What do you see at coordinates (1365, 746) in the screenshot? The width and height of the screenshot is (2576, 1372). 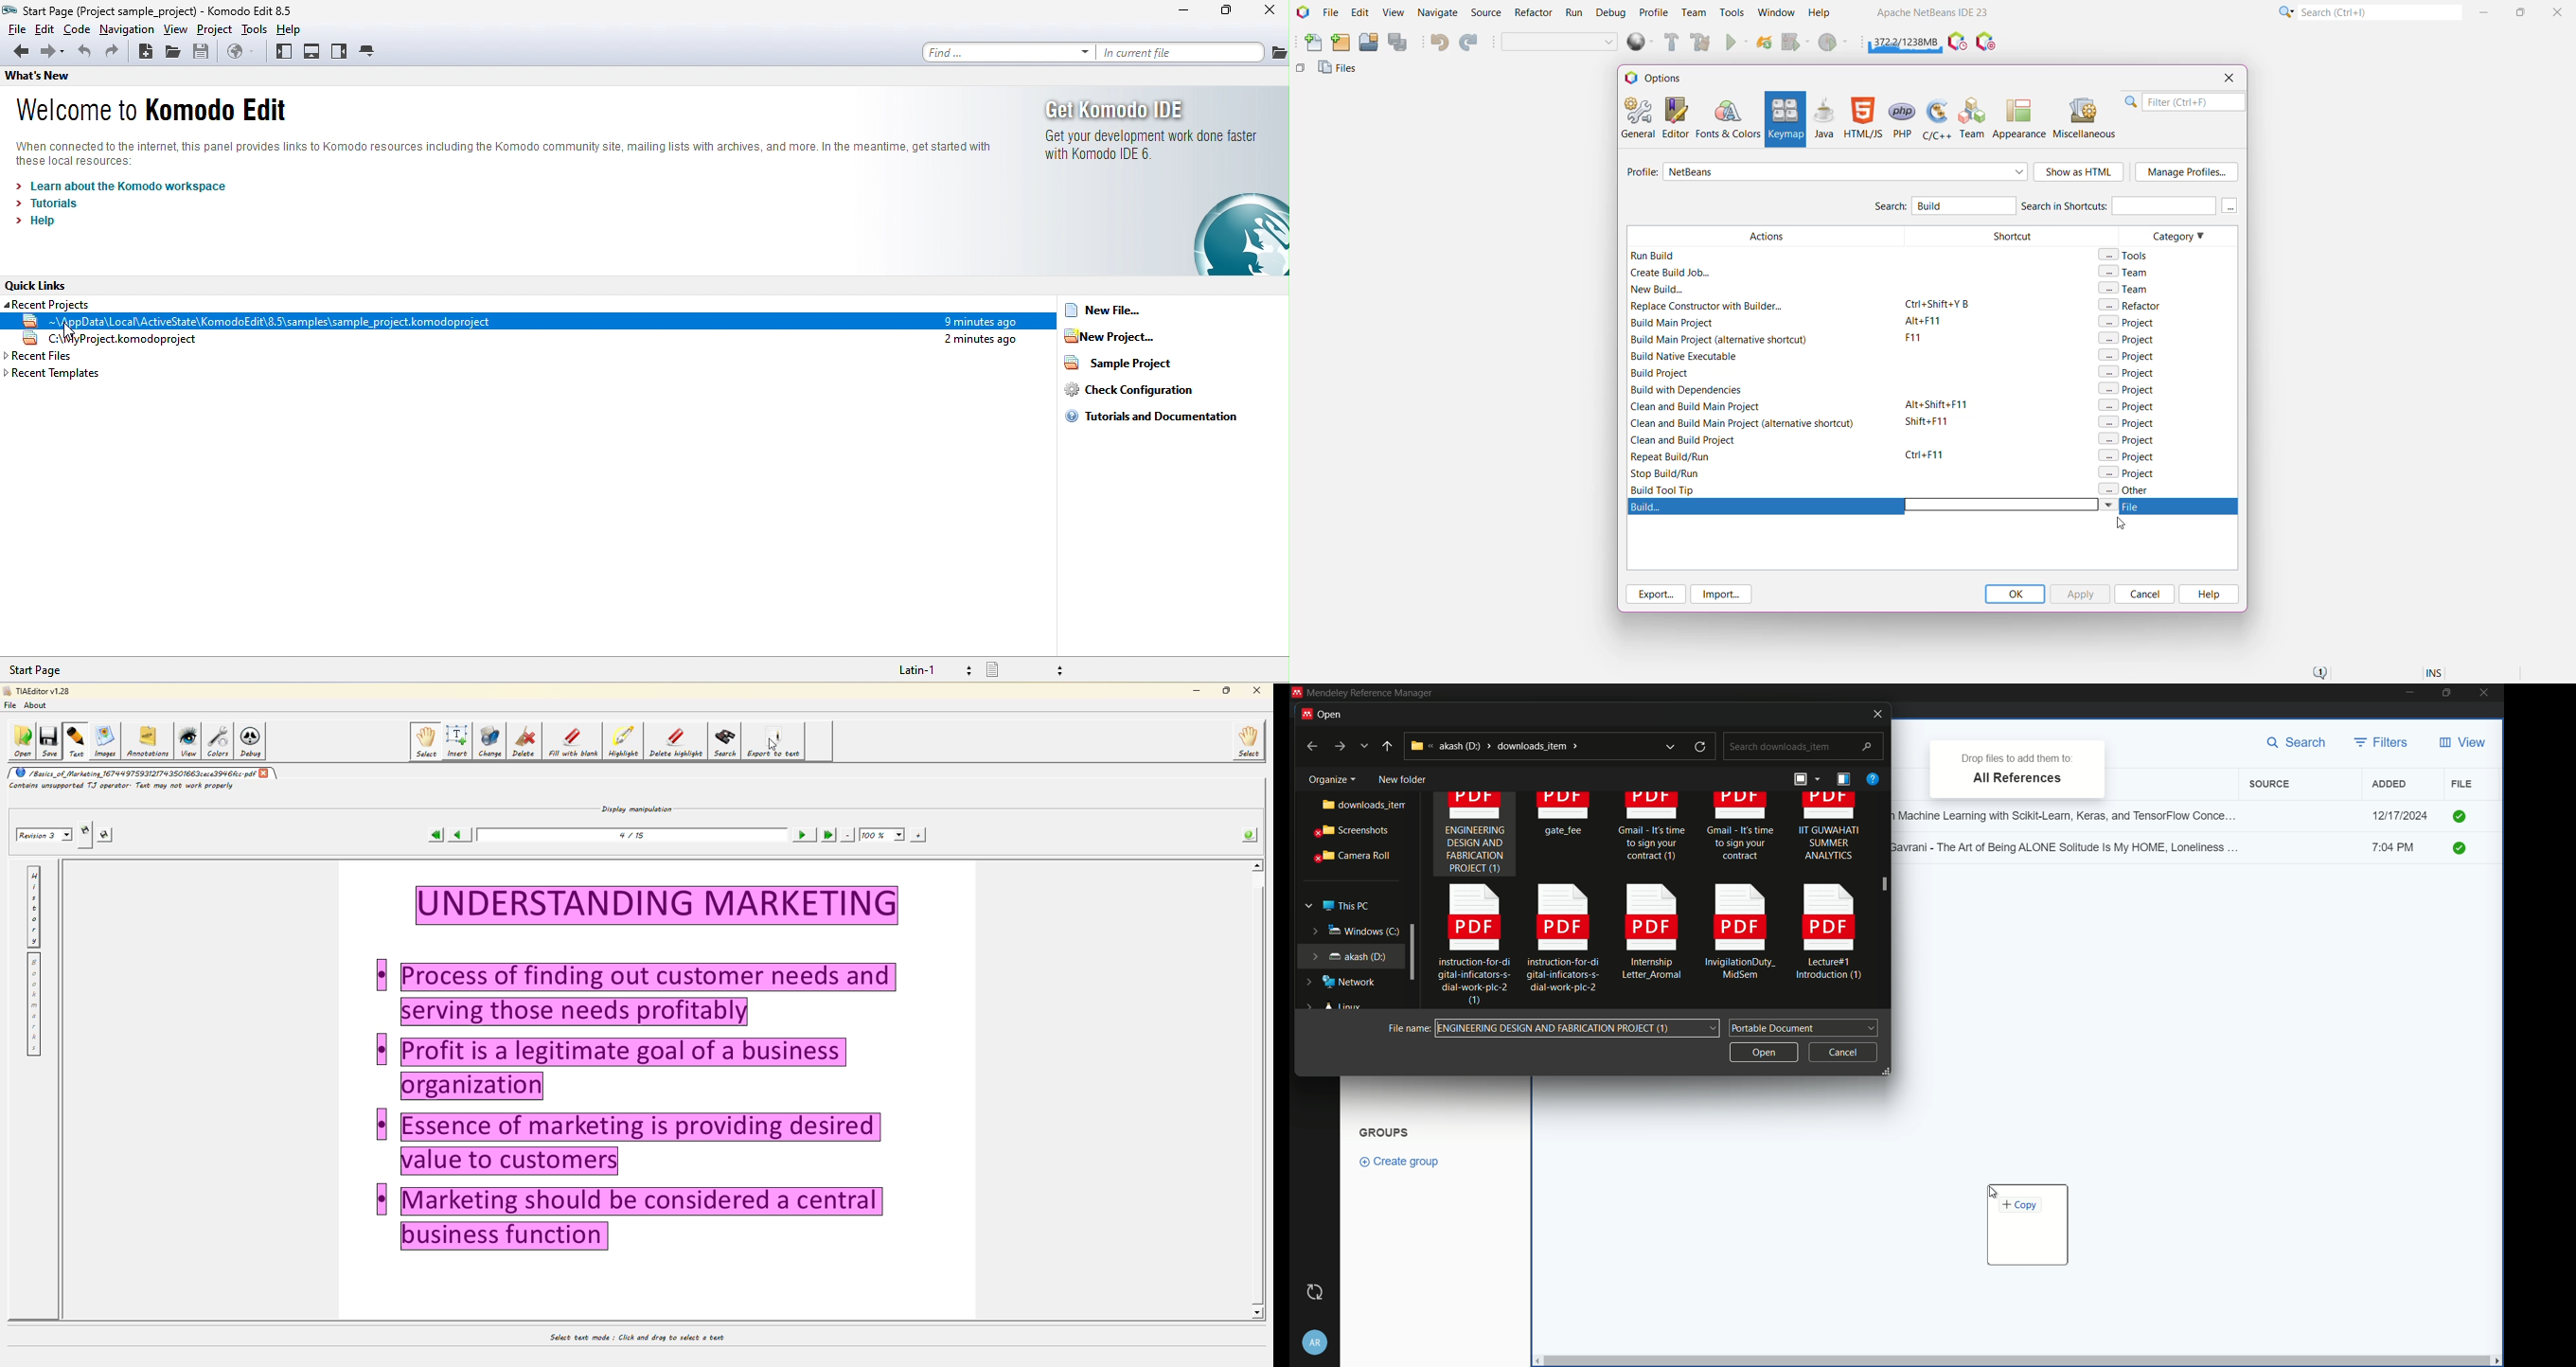 I see `more options` at bounding box center [1365, 746].